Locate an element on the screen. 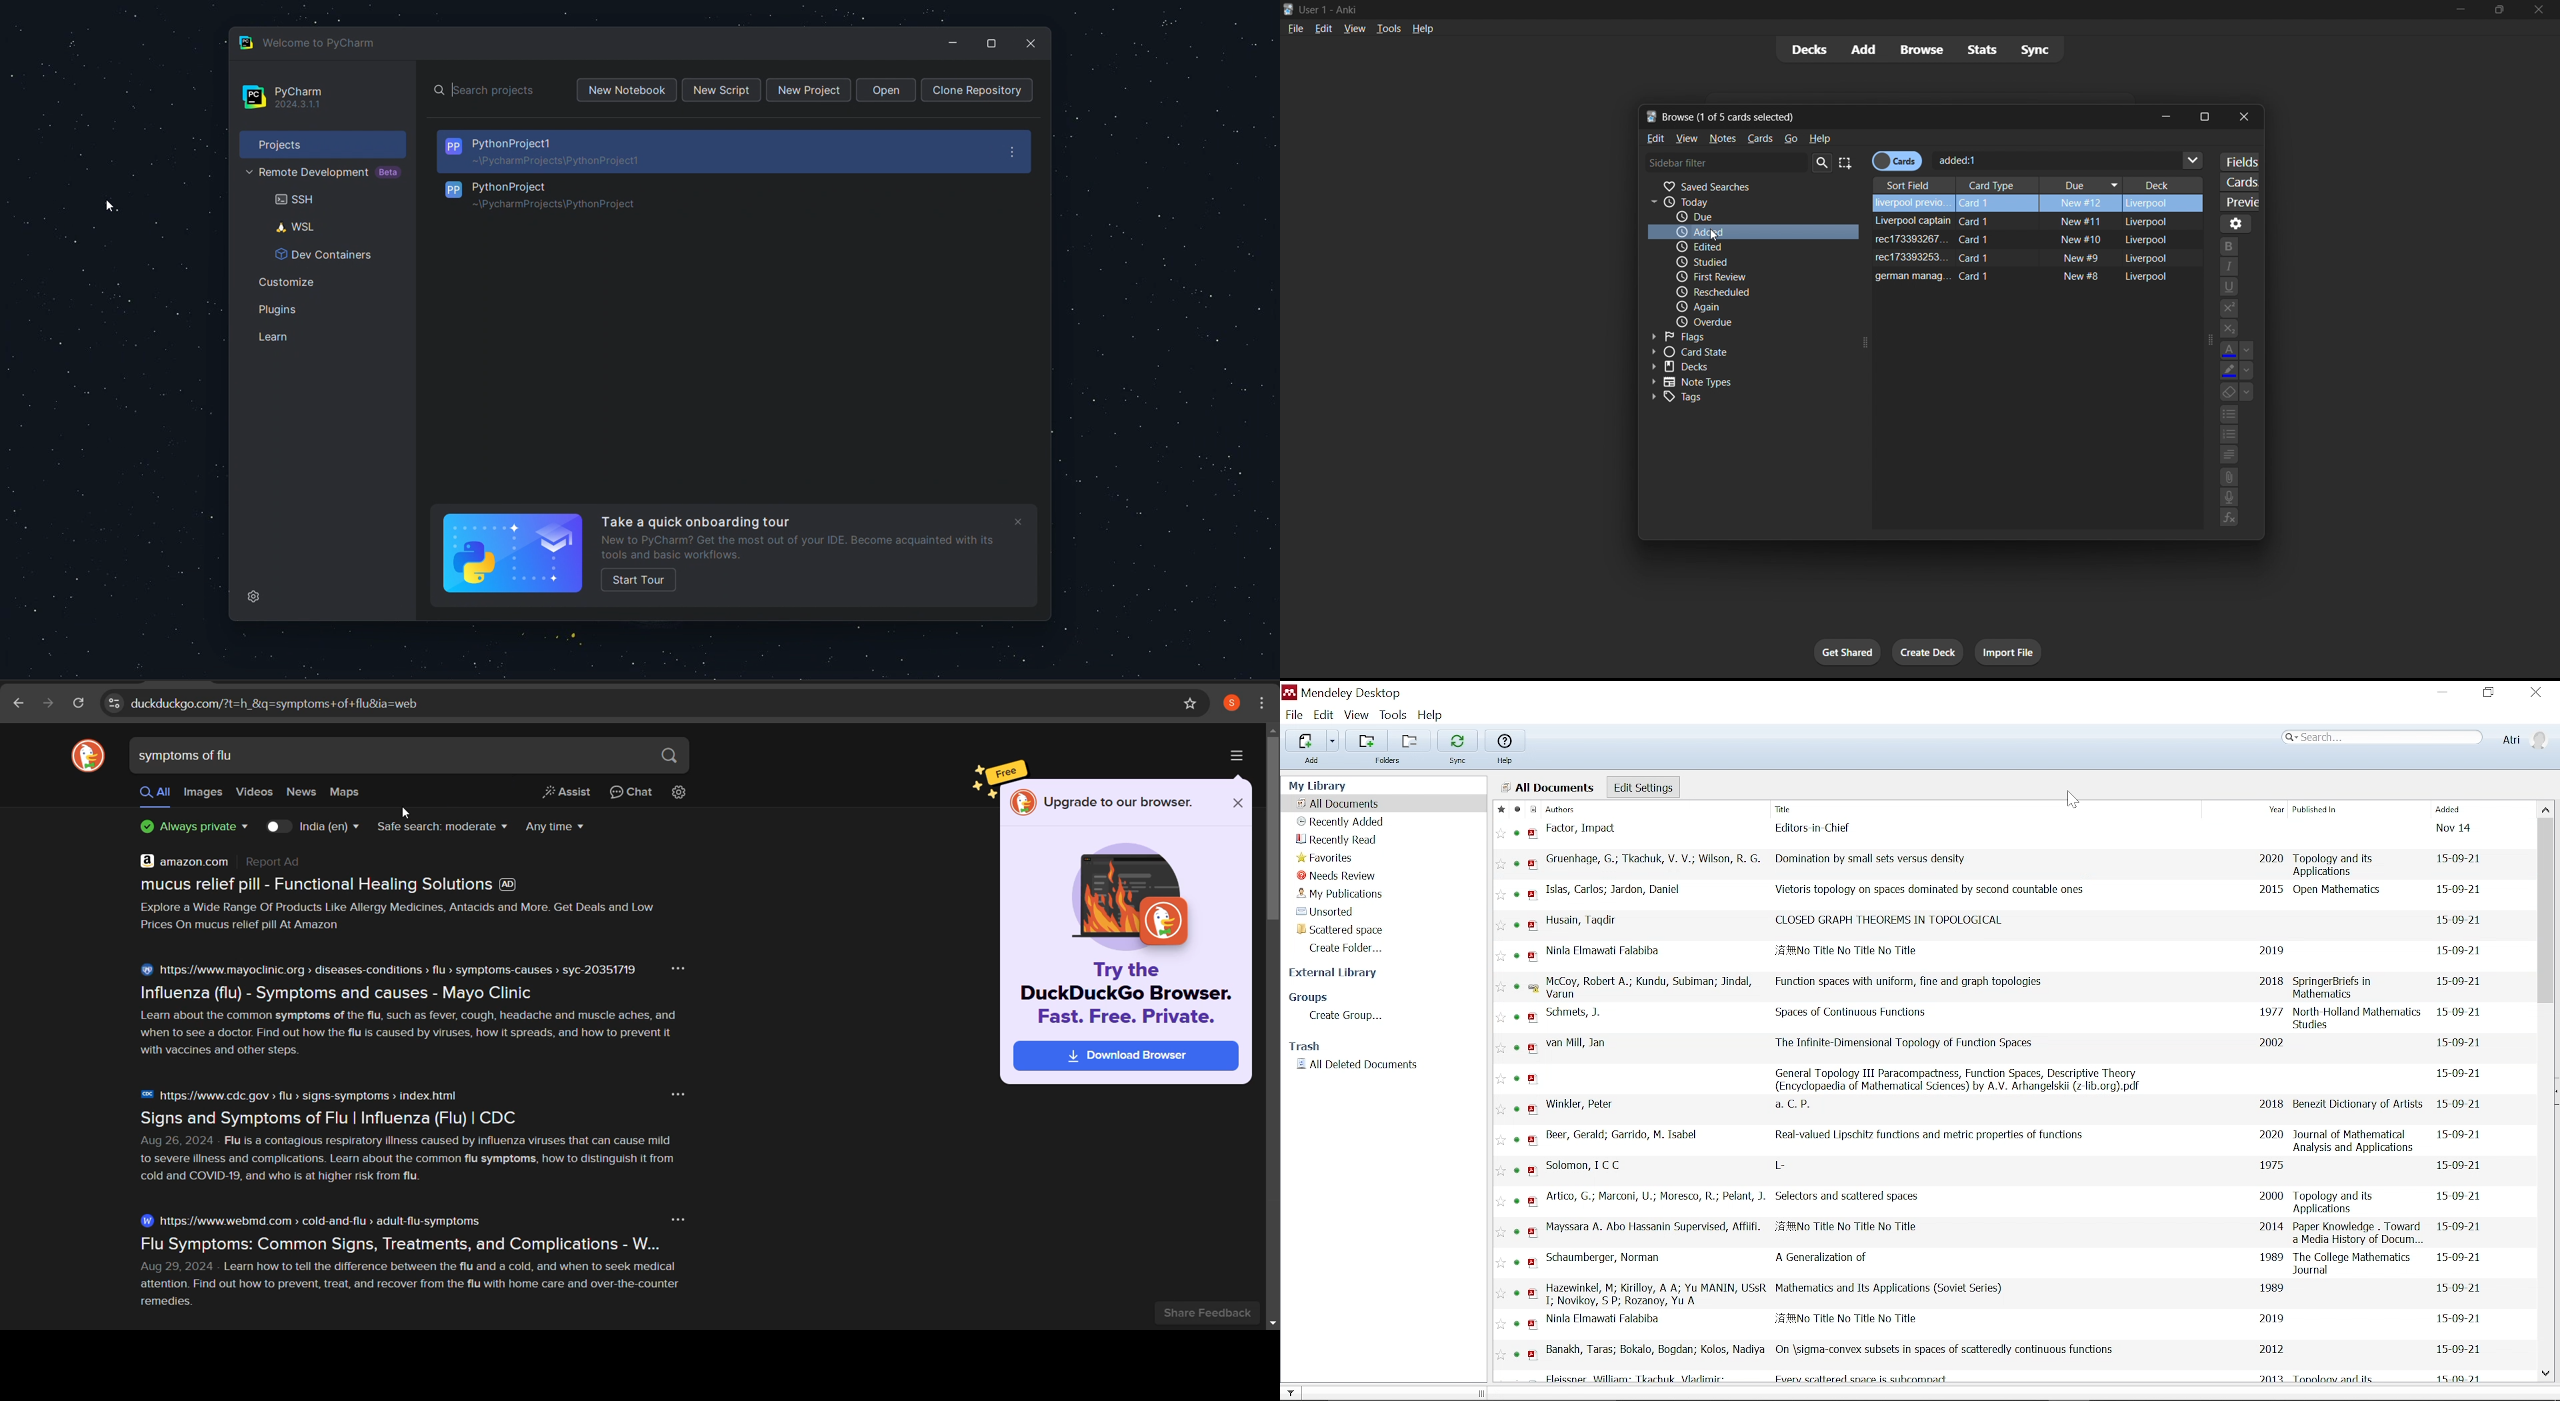 The width and height of the screenshot is (2576, 1428). select all is located at coordinates (1847, 161).